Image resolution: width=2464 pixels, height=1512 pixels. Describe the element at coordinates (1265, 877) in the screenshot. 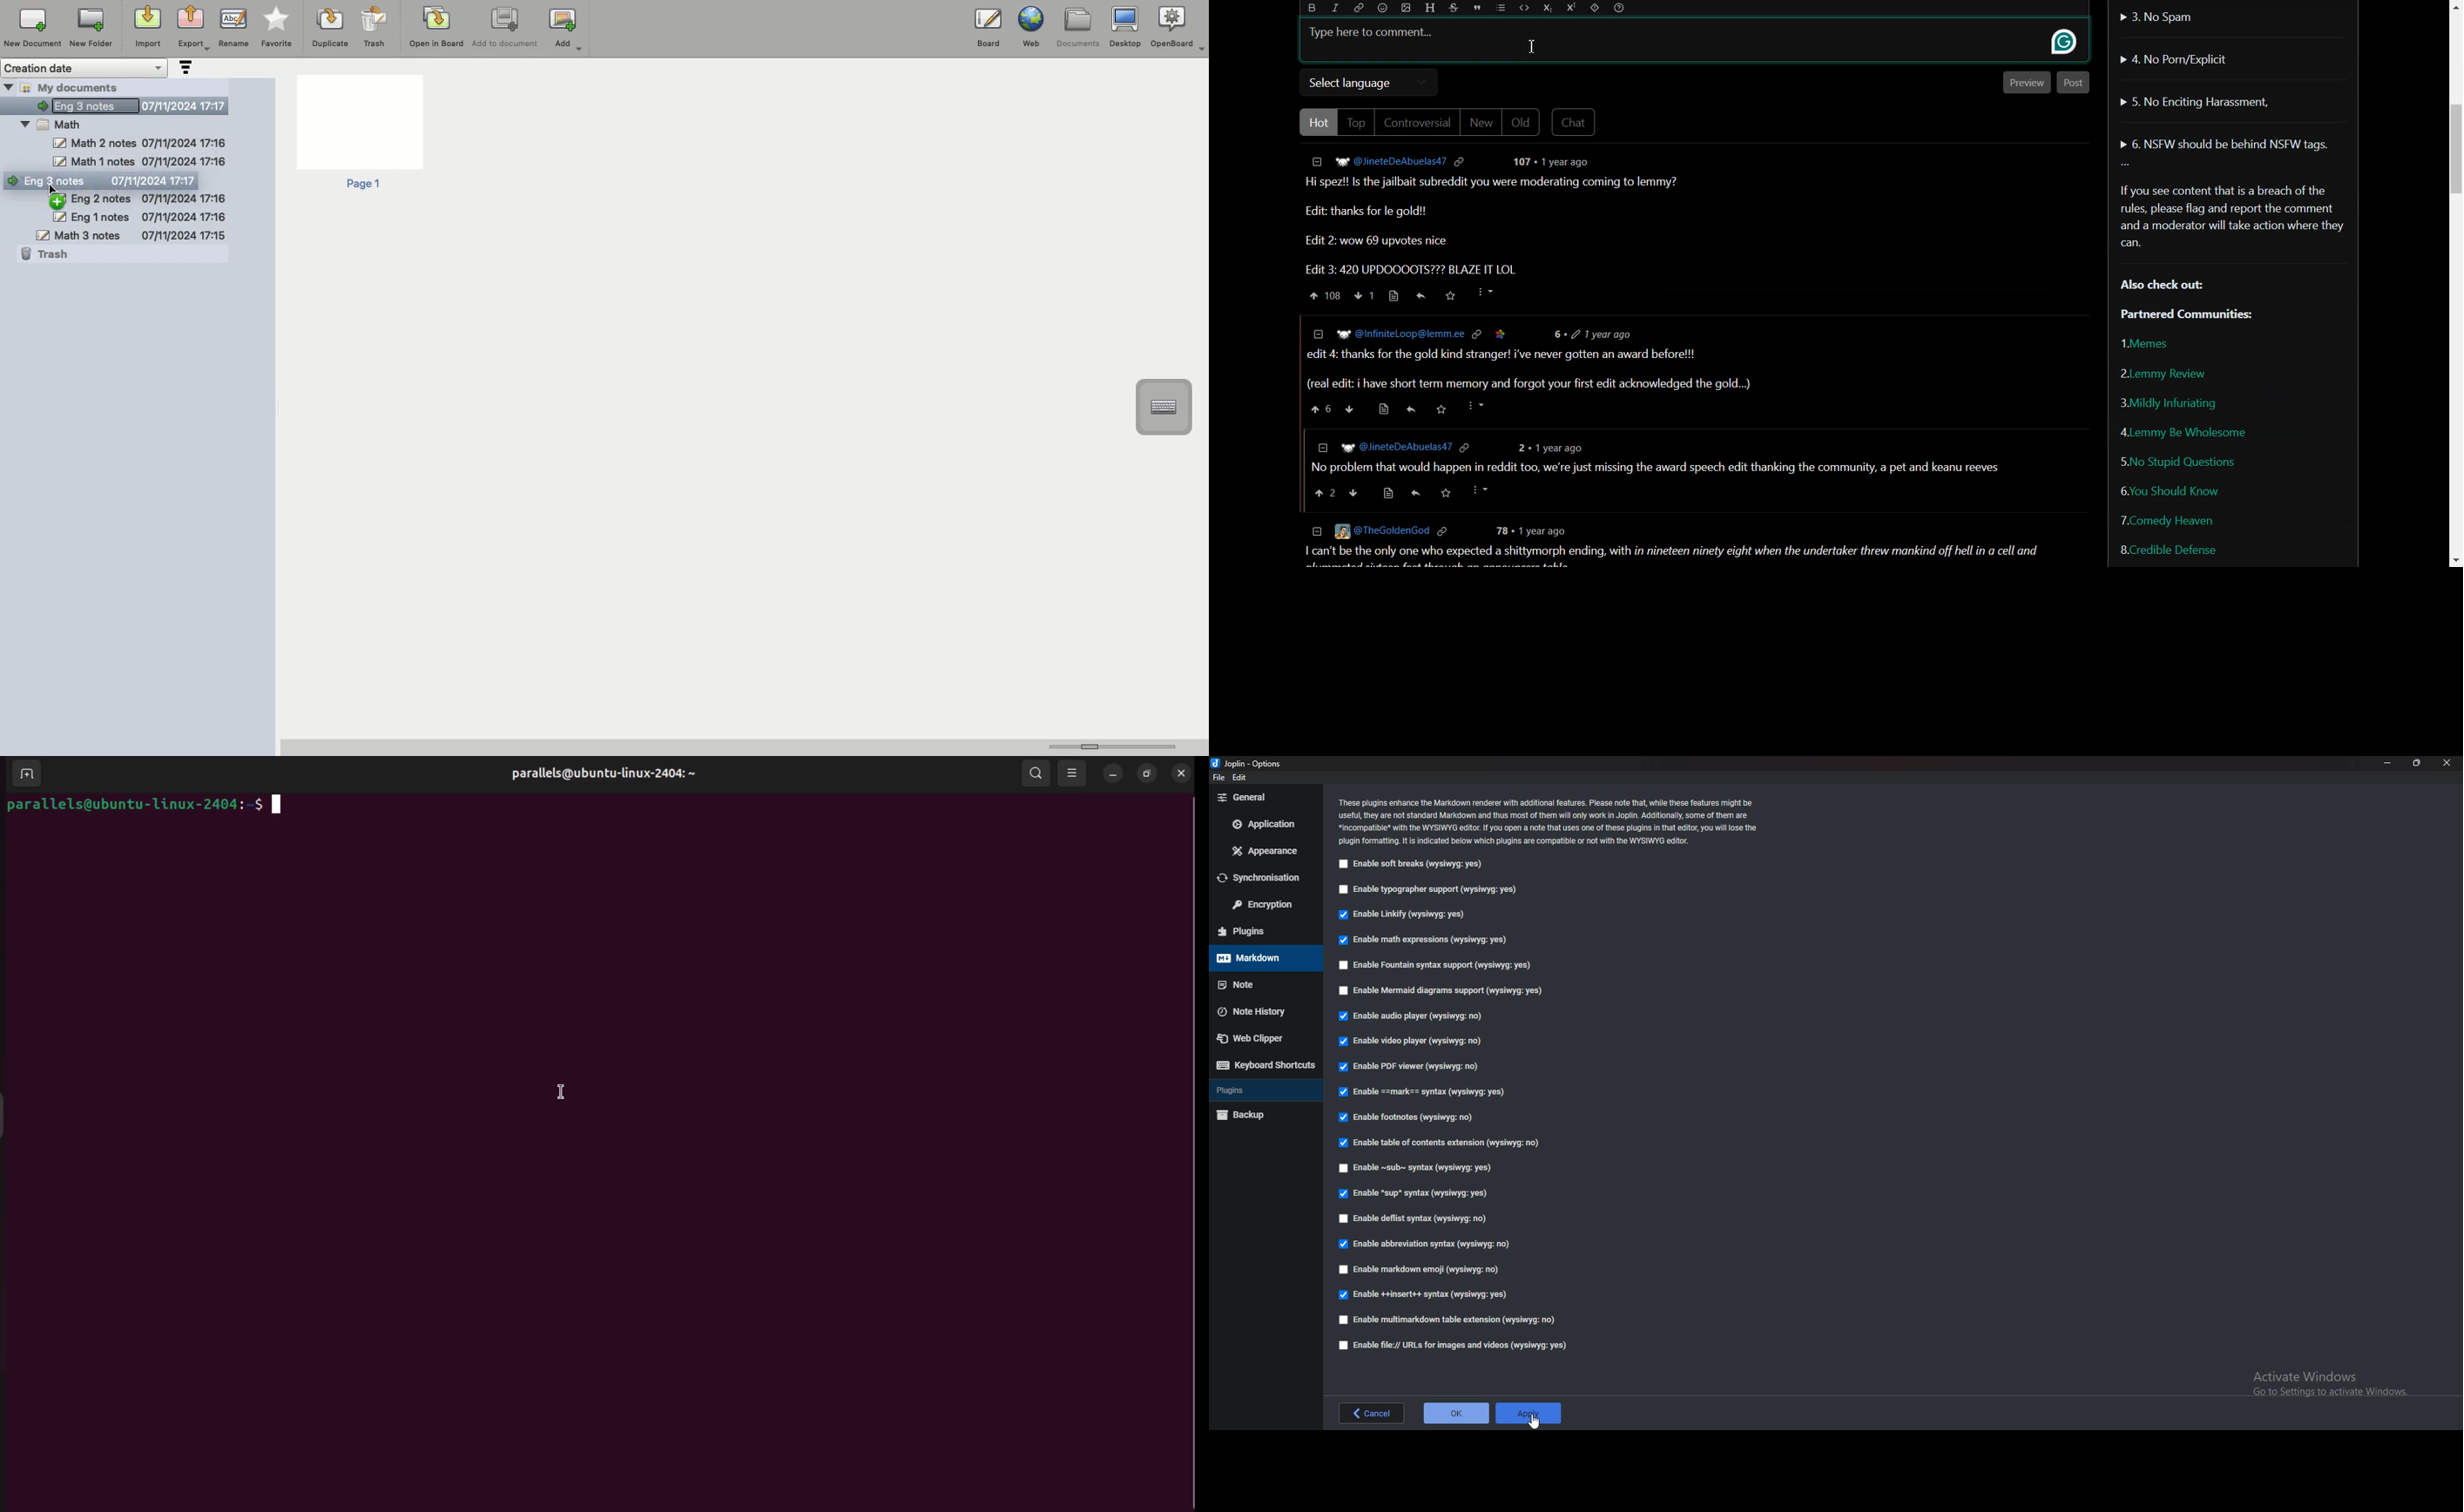

I see `Synchronization` at that location.